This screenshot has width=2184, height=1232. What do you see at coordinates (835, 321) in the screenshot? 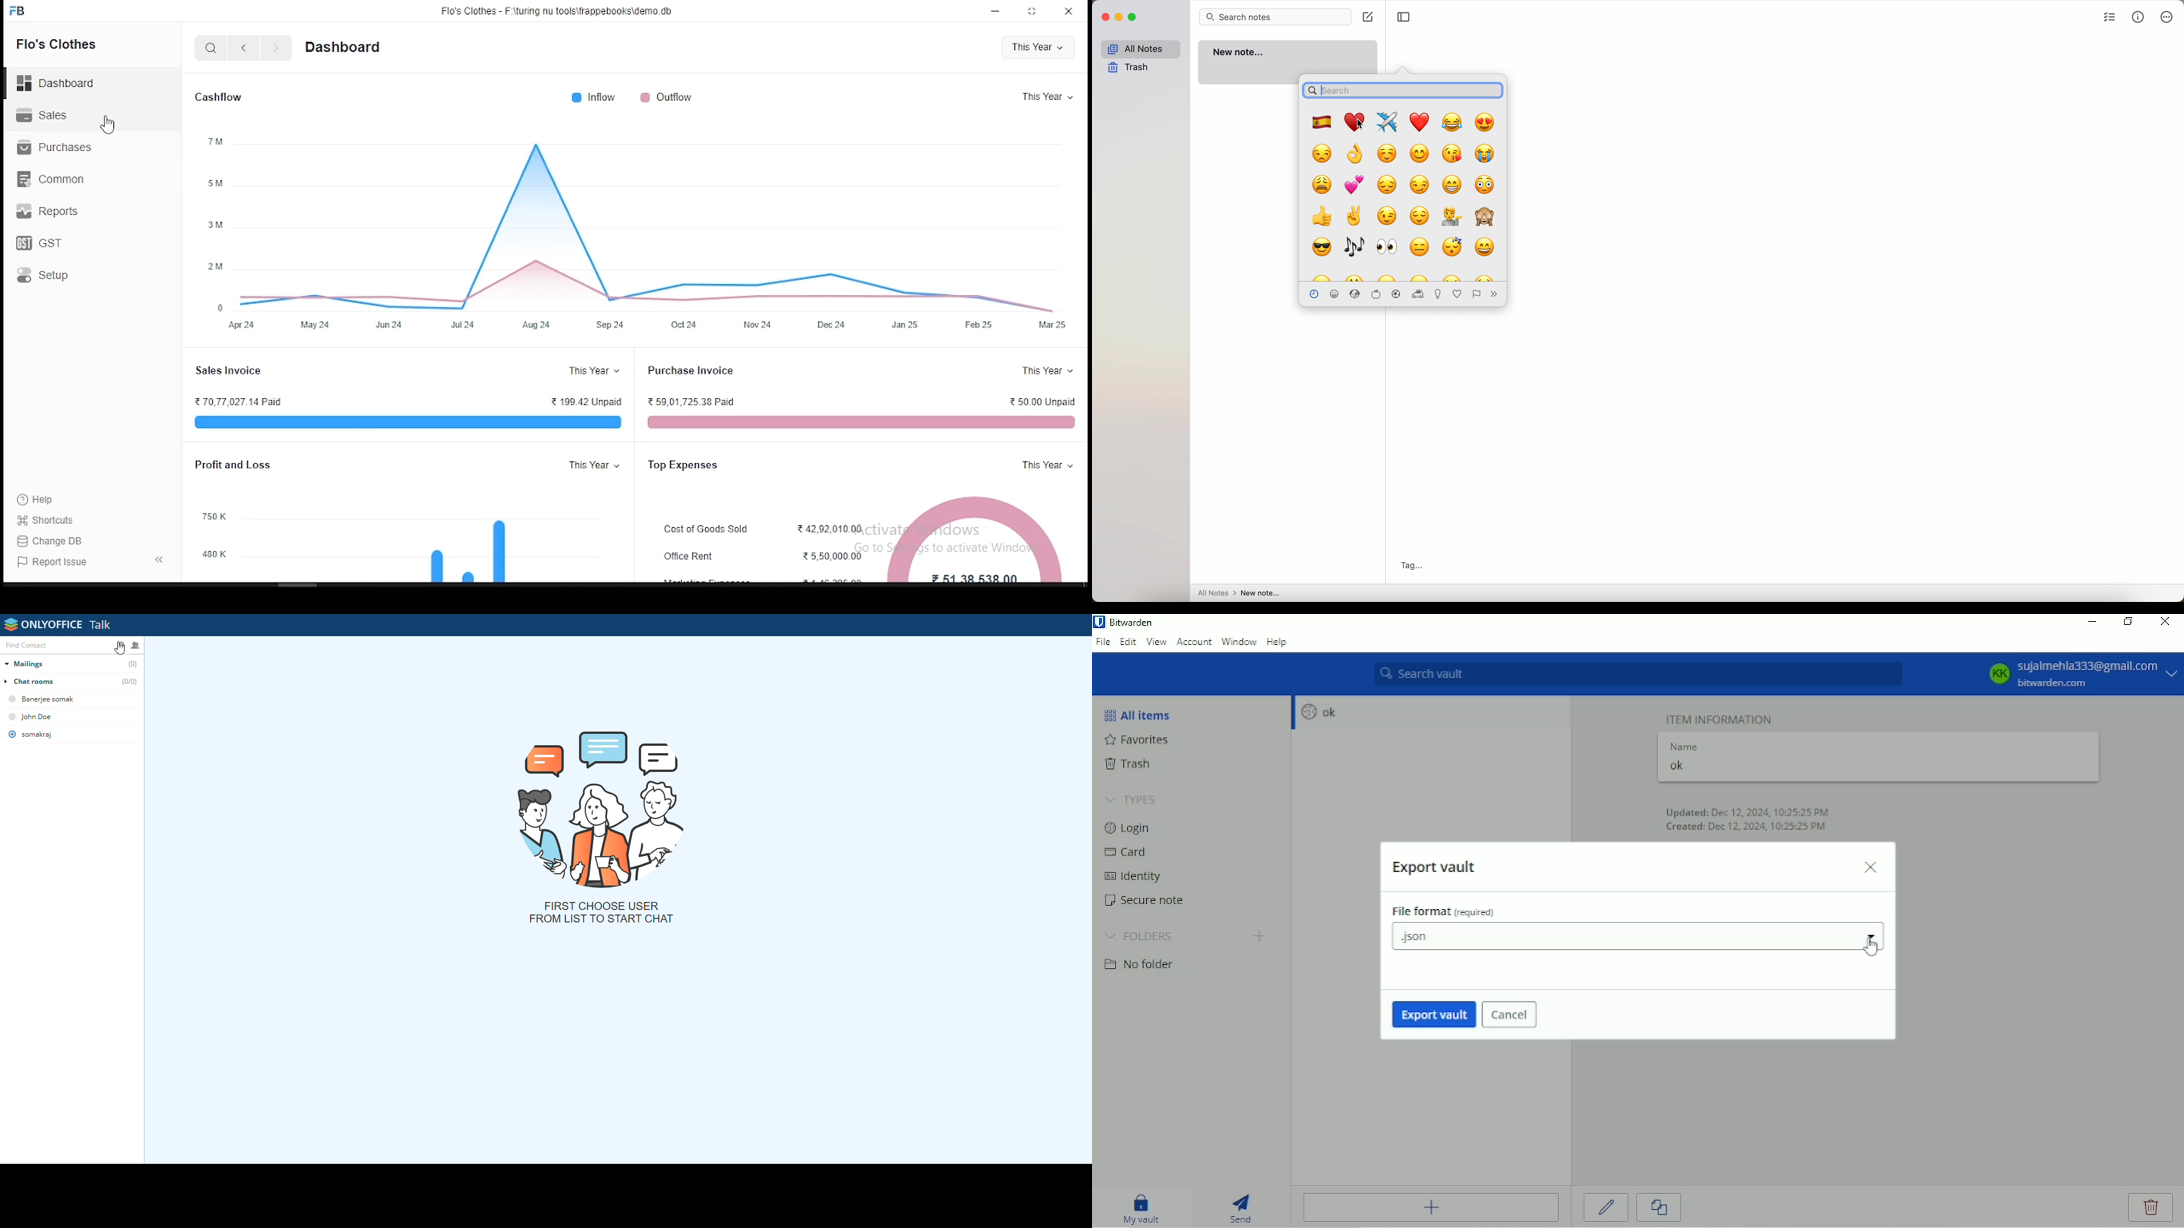
I see `dec 24` at bounding box center [835, 321].